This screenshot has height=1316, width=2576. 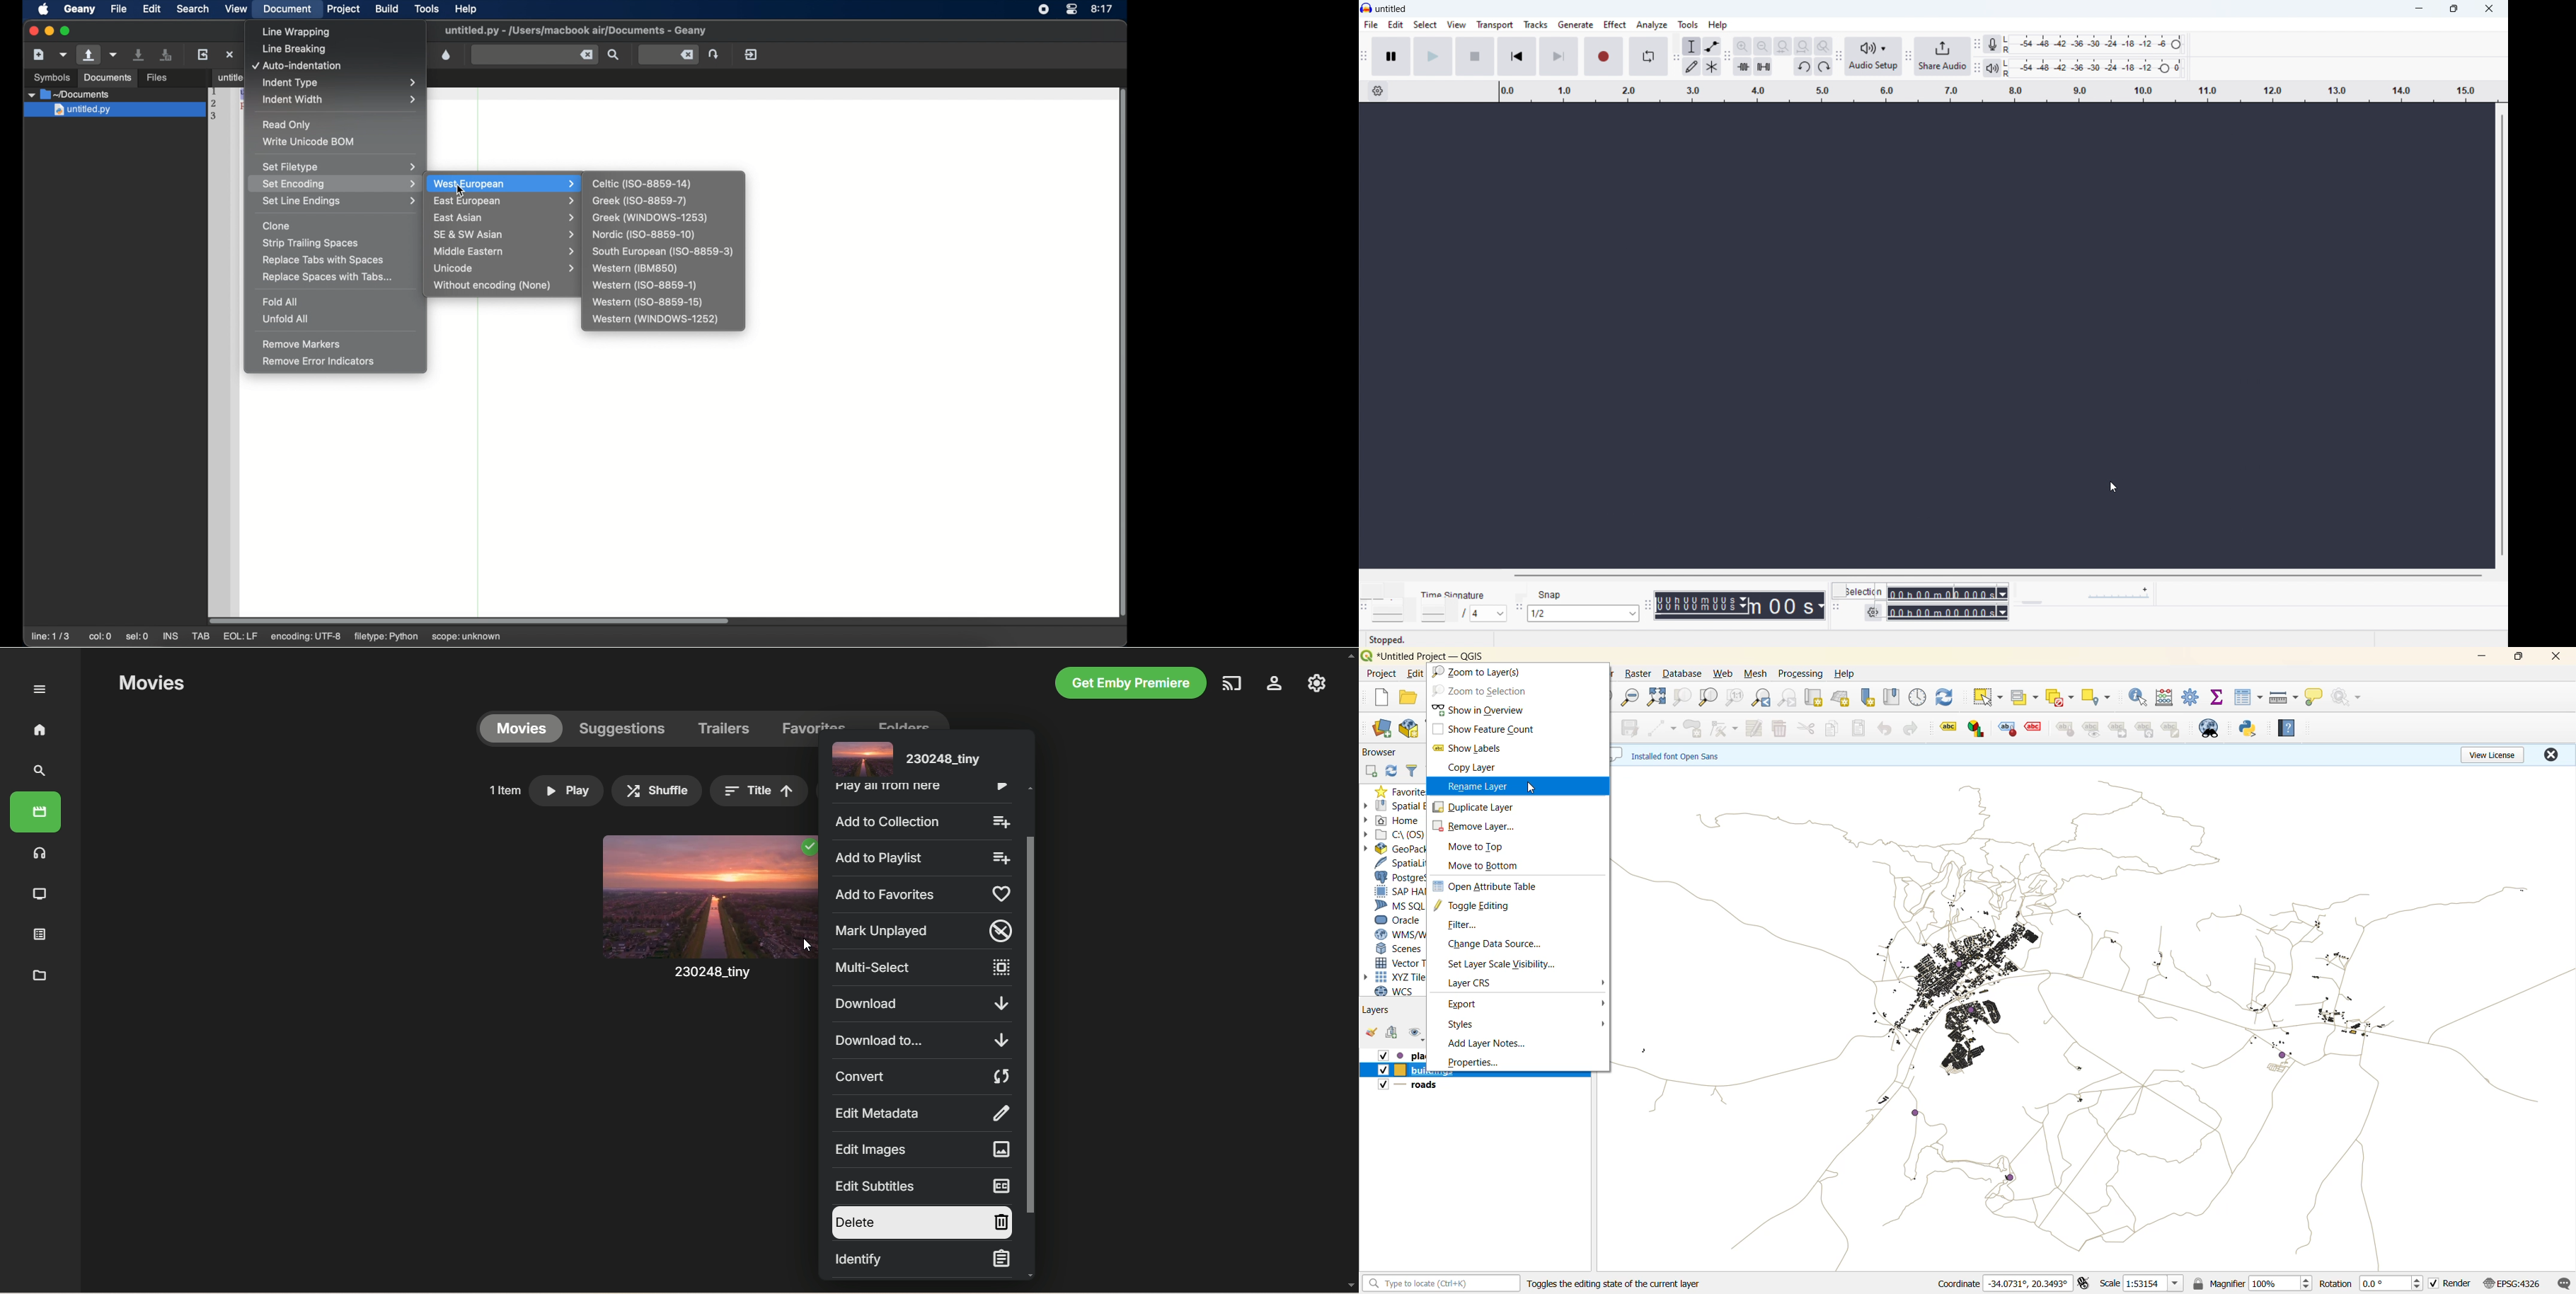 I want to click on open, so click(x=1372, y=1033).